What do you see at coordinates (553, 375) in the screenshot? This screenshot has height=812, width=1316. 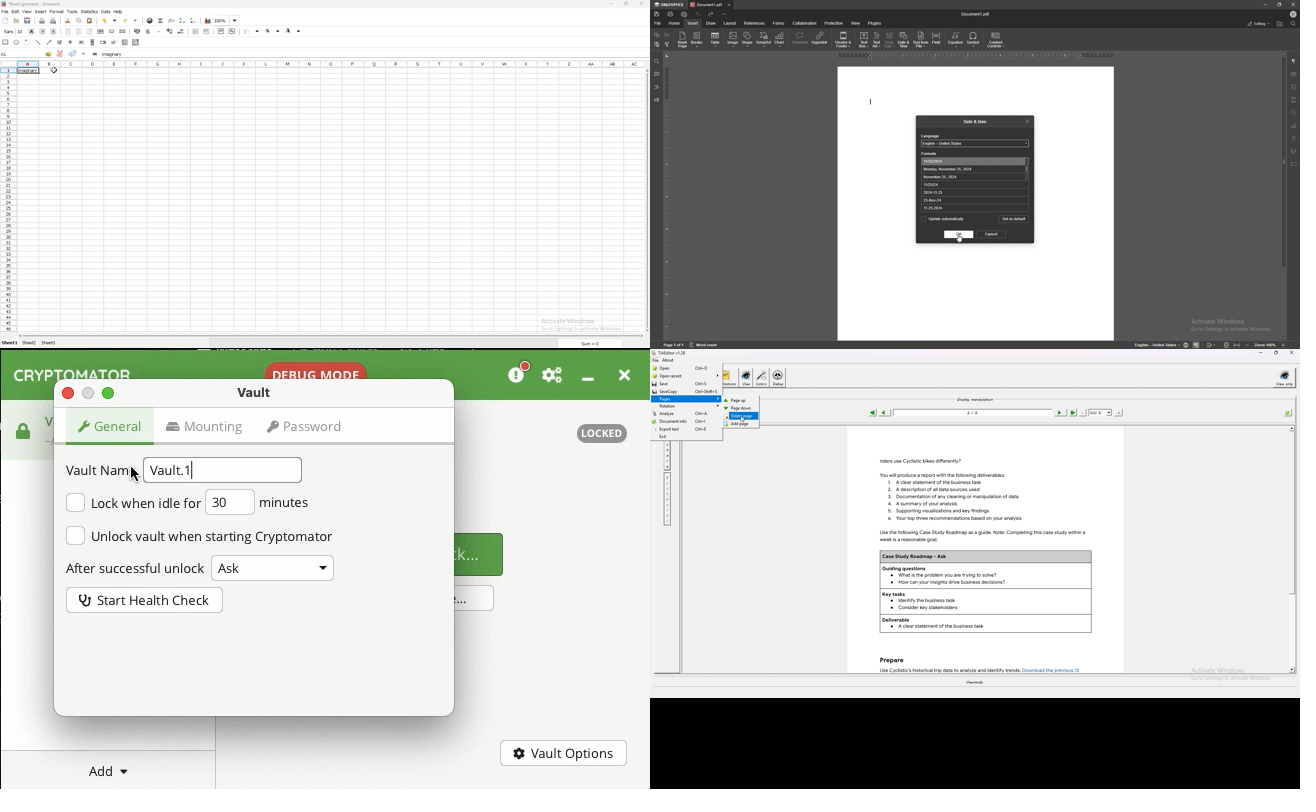 I see `settings` at bounding box center [553, 375].